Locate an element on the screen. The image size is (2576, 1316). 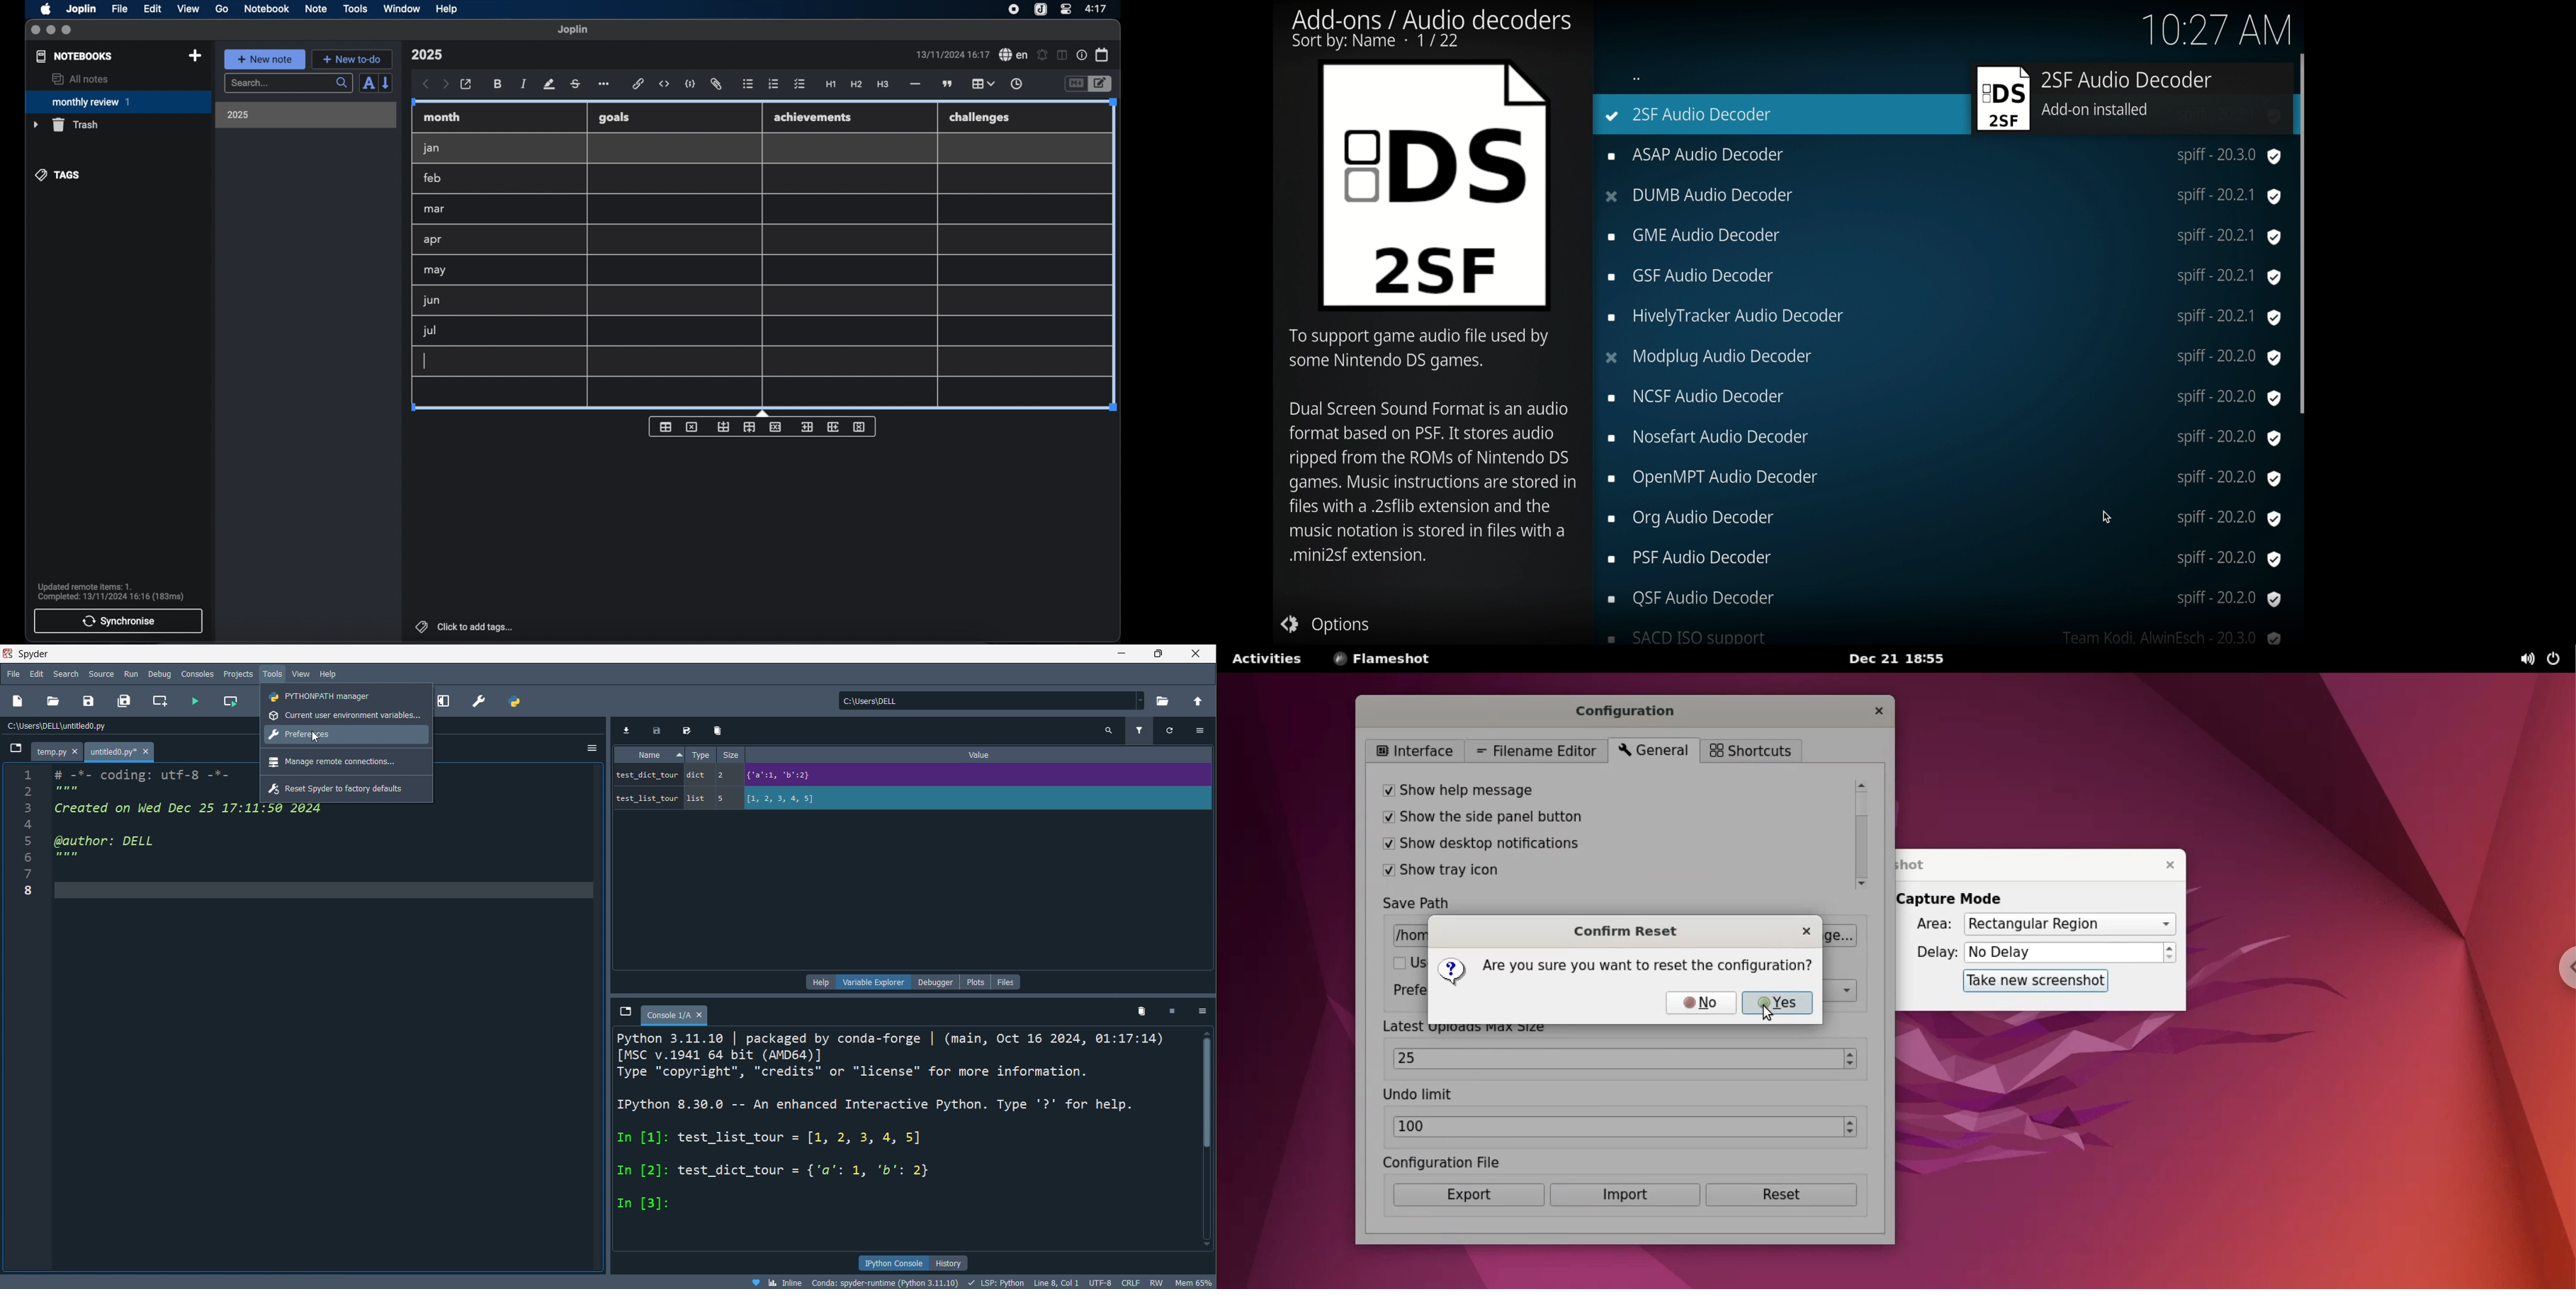
minimize is located at coordinates (1123, 656).